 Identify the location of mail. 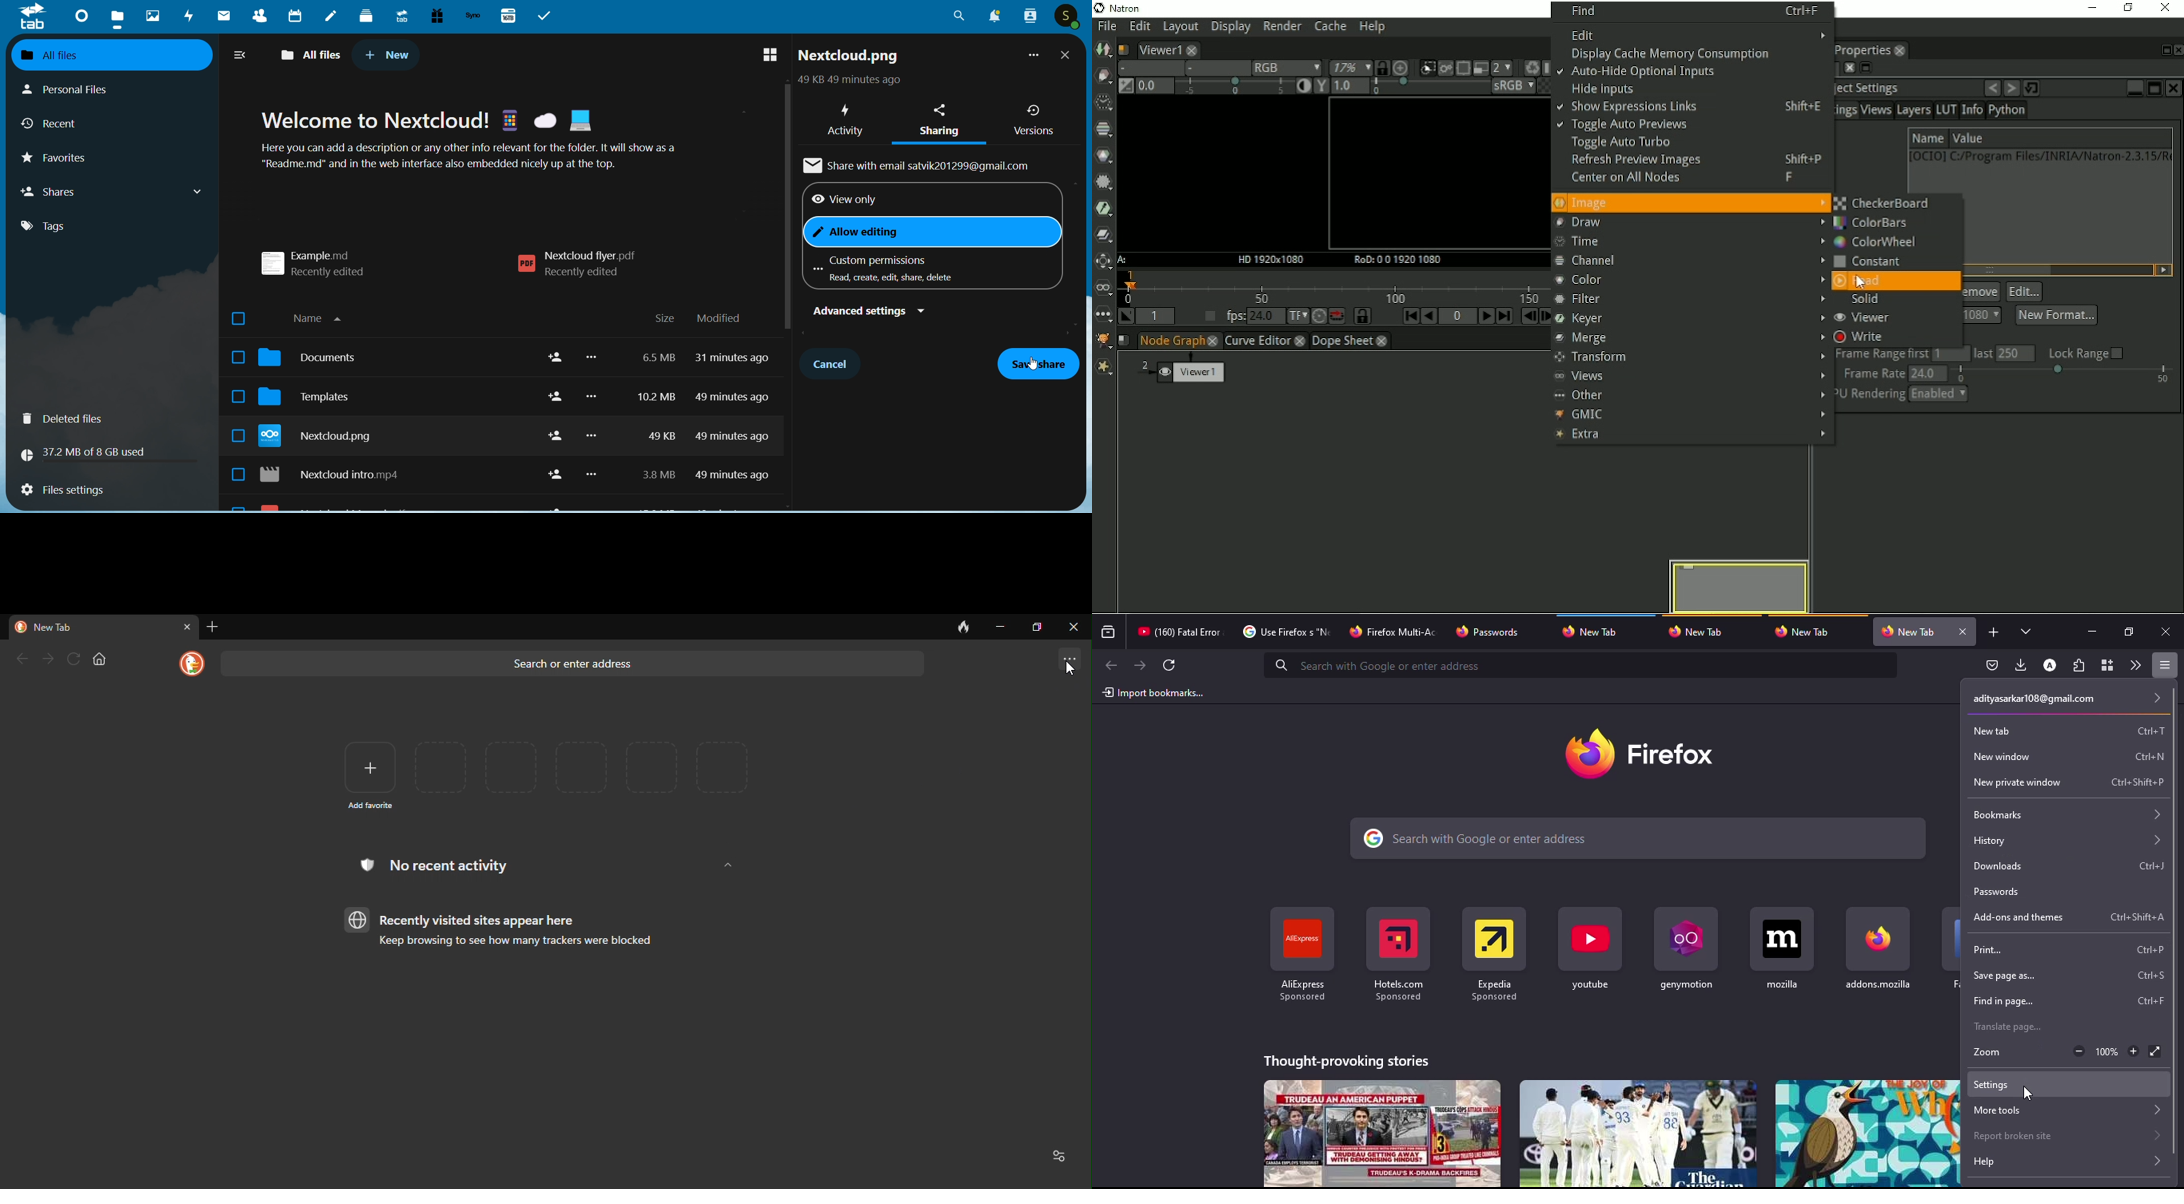
(222, 17).